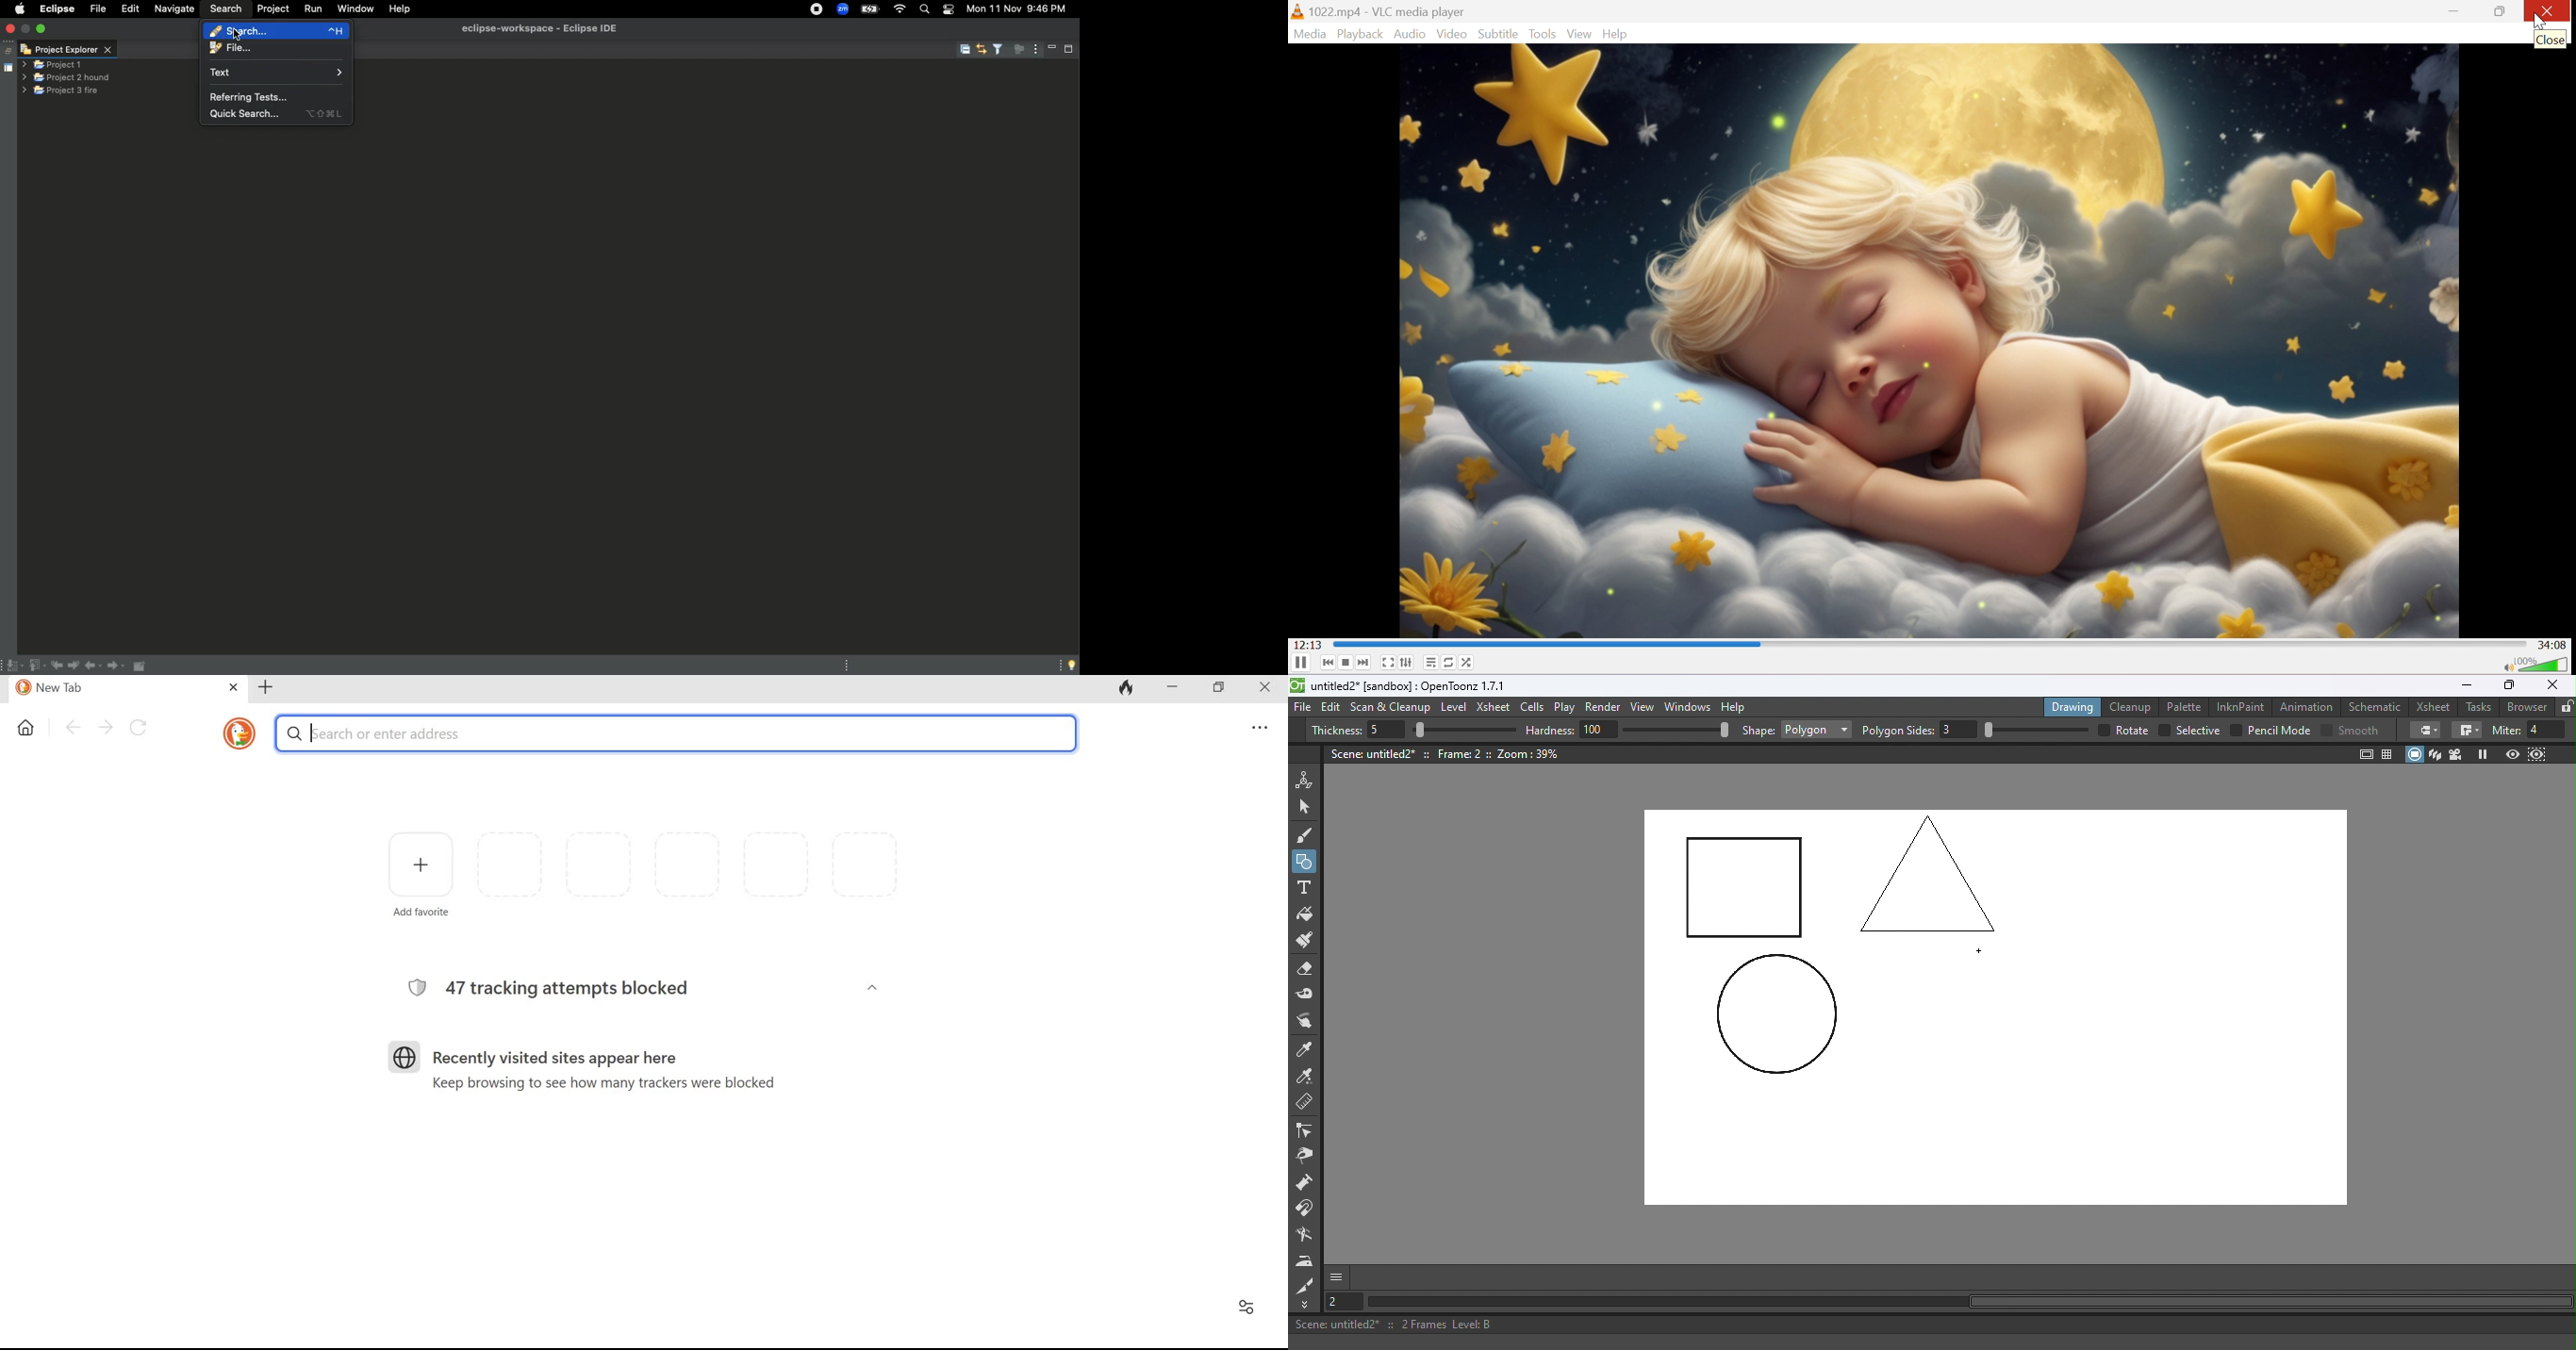 This screenshot has height=1372, width=2576. What do you see at coordinates (233, 687) in the screenshot?
I see `Close tab` at bounding box center [233, 687].